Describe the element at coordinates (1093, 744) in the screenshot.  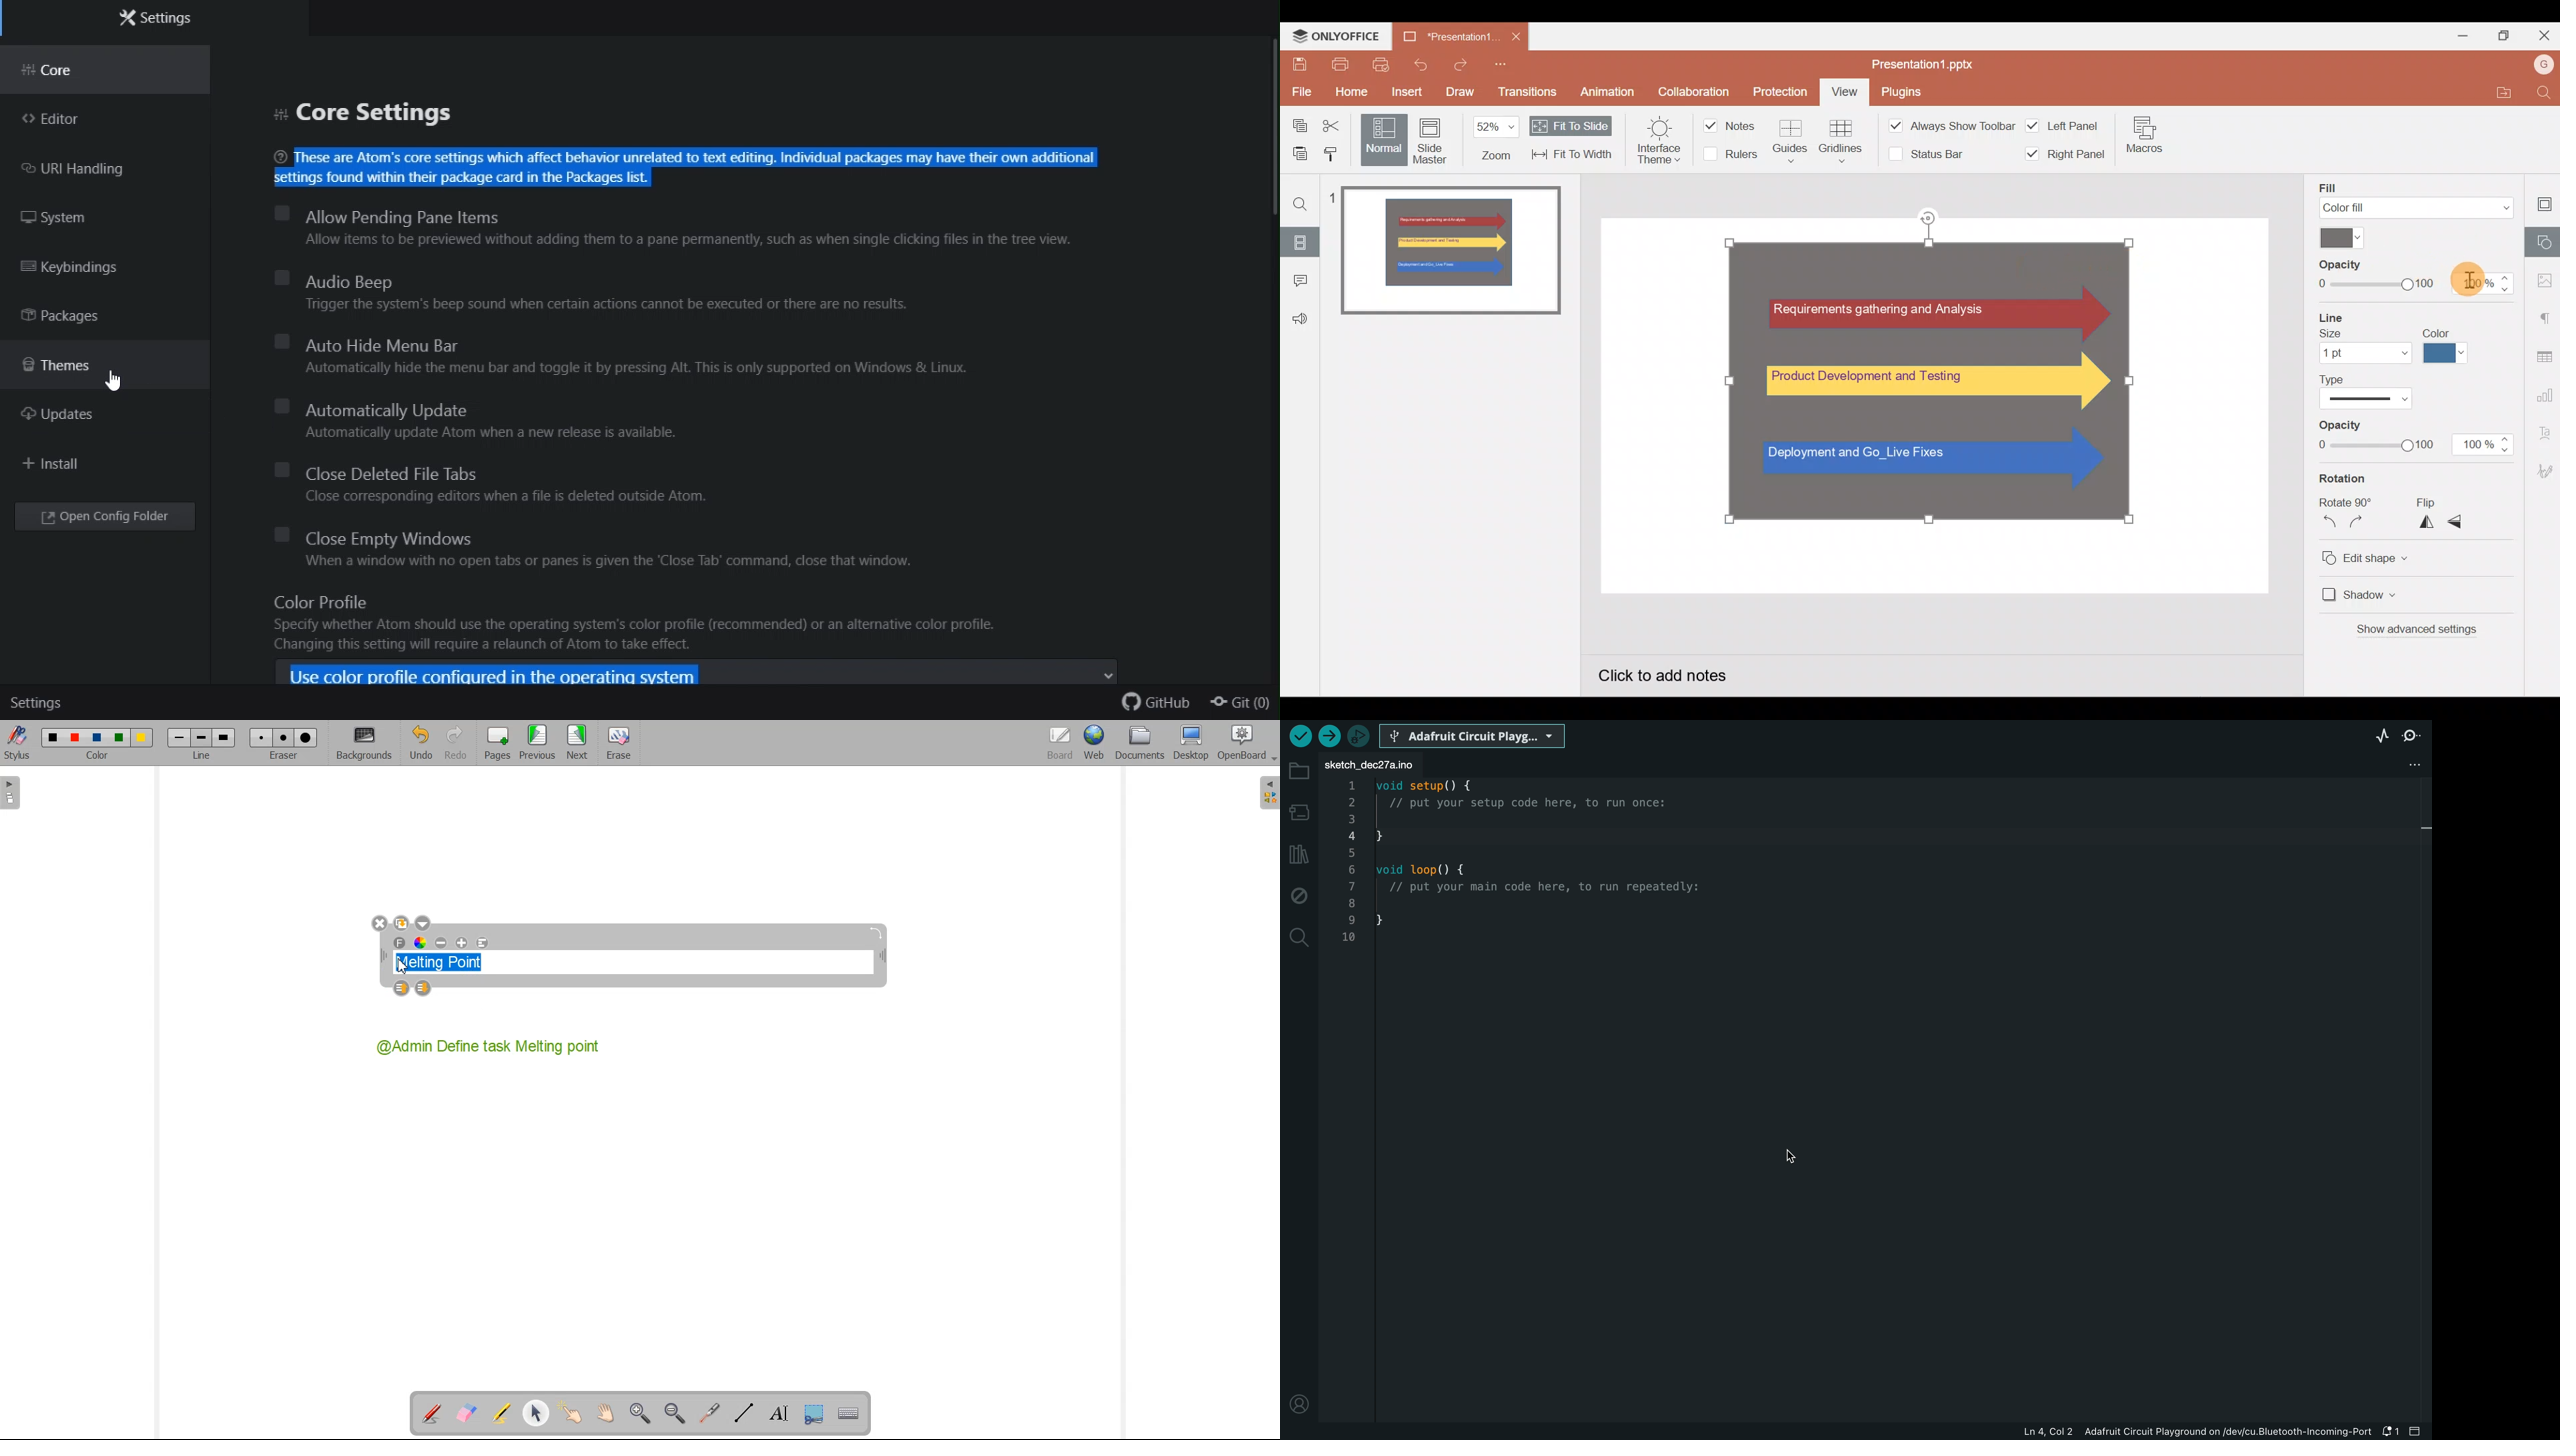
I see `Web` at that location.